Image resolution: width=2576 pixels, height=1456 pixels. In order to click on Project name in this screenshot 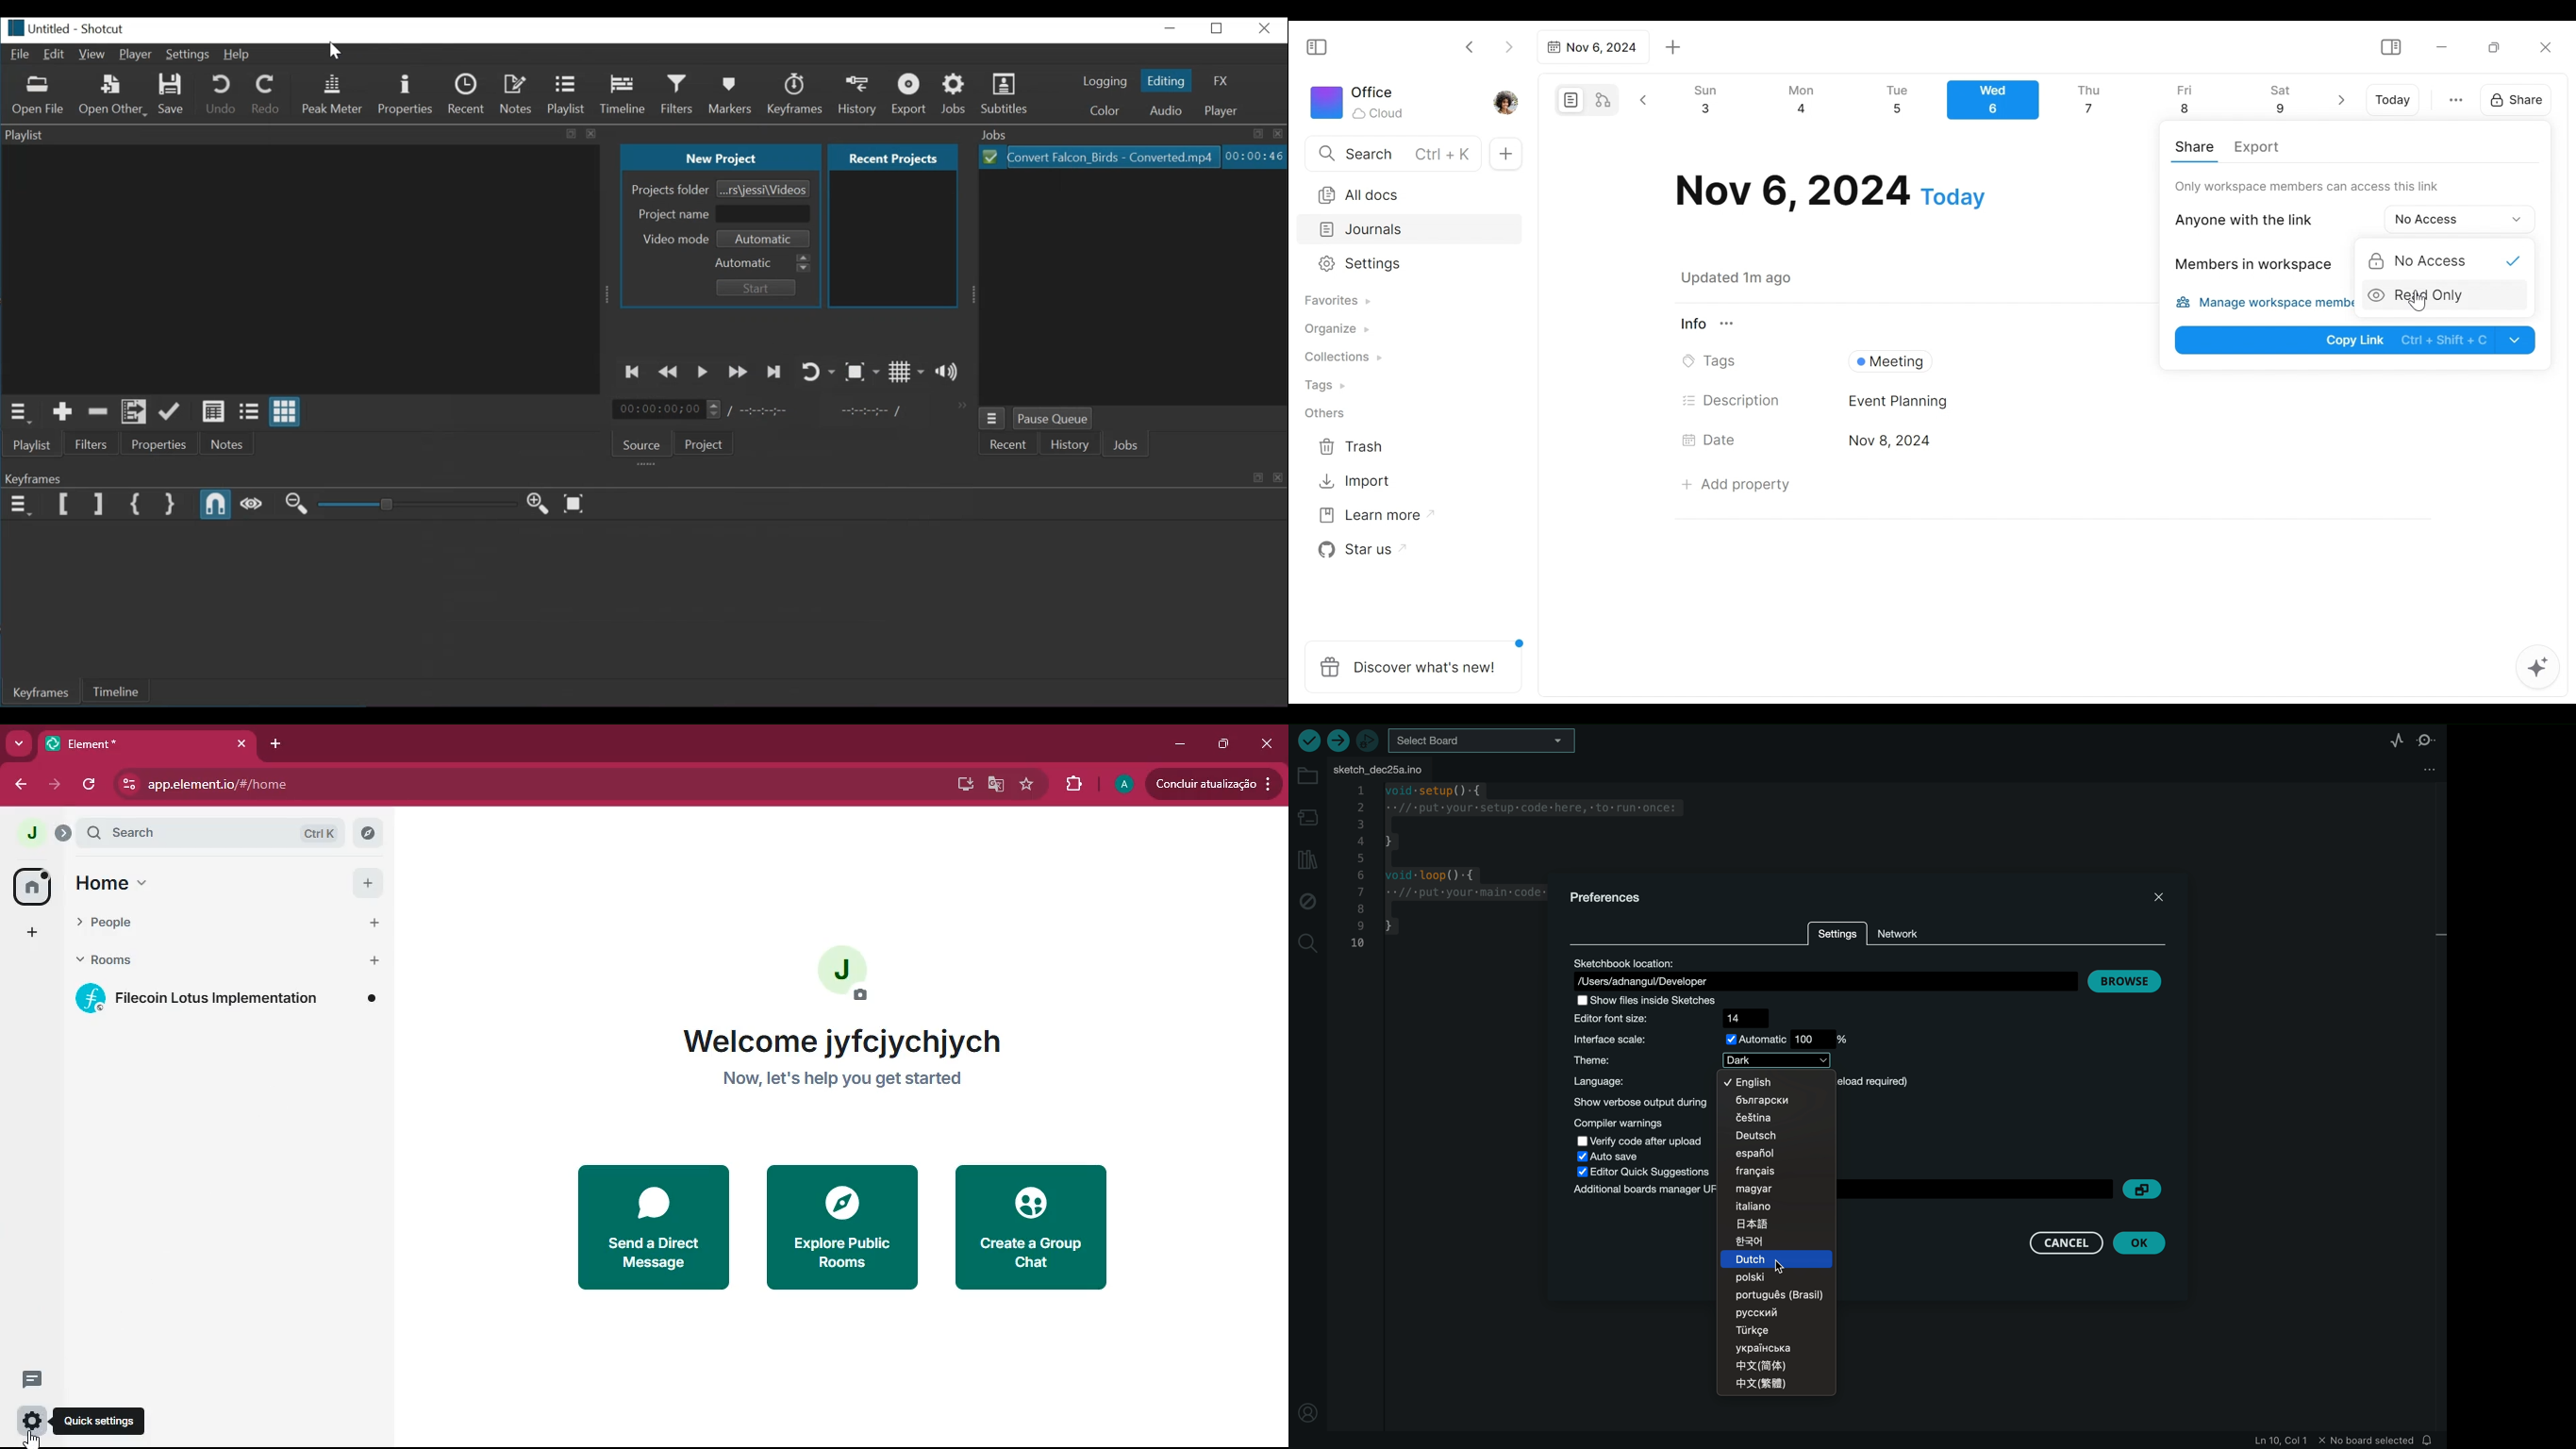, I will do `click(674, 215)`.